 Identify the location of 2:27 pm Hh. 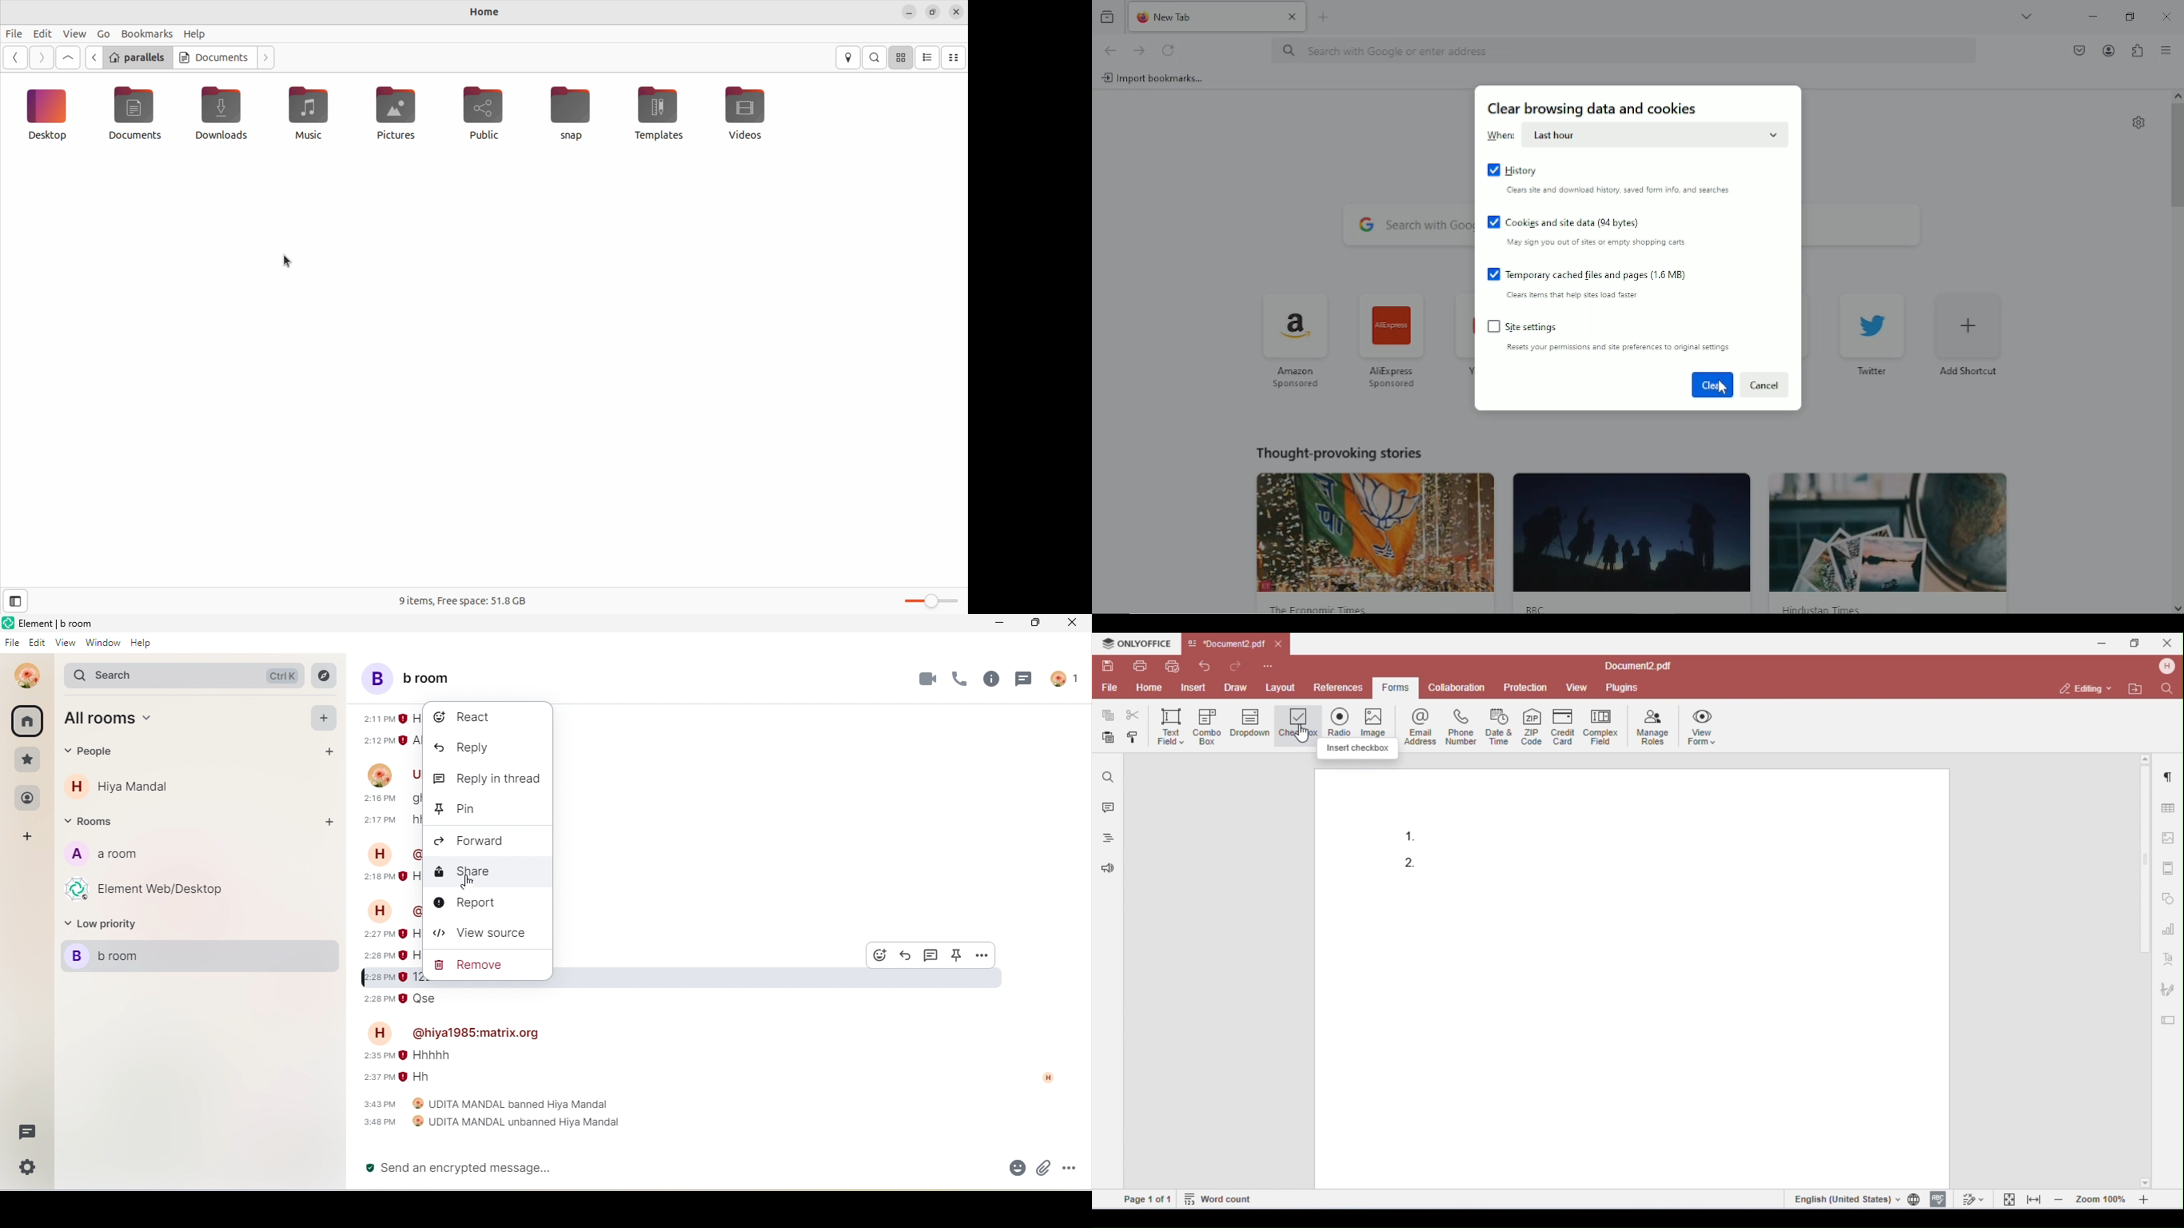
(390, 935).